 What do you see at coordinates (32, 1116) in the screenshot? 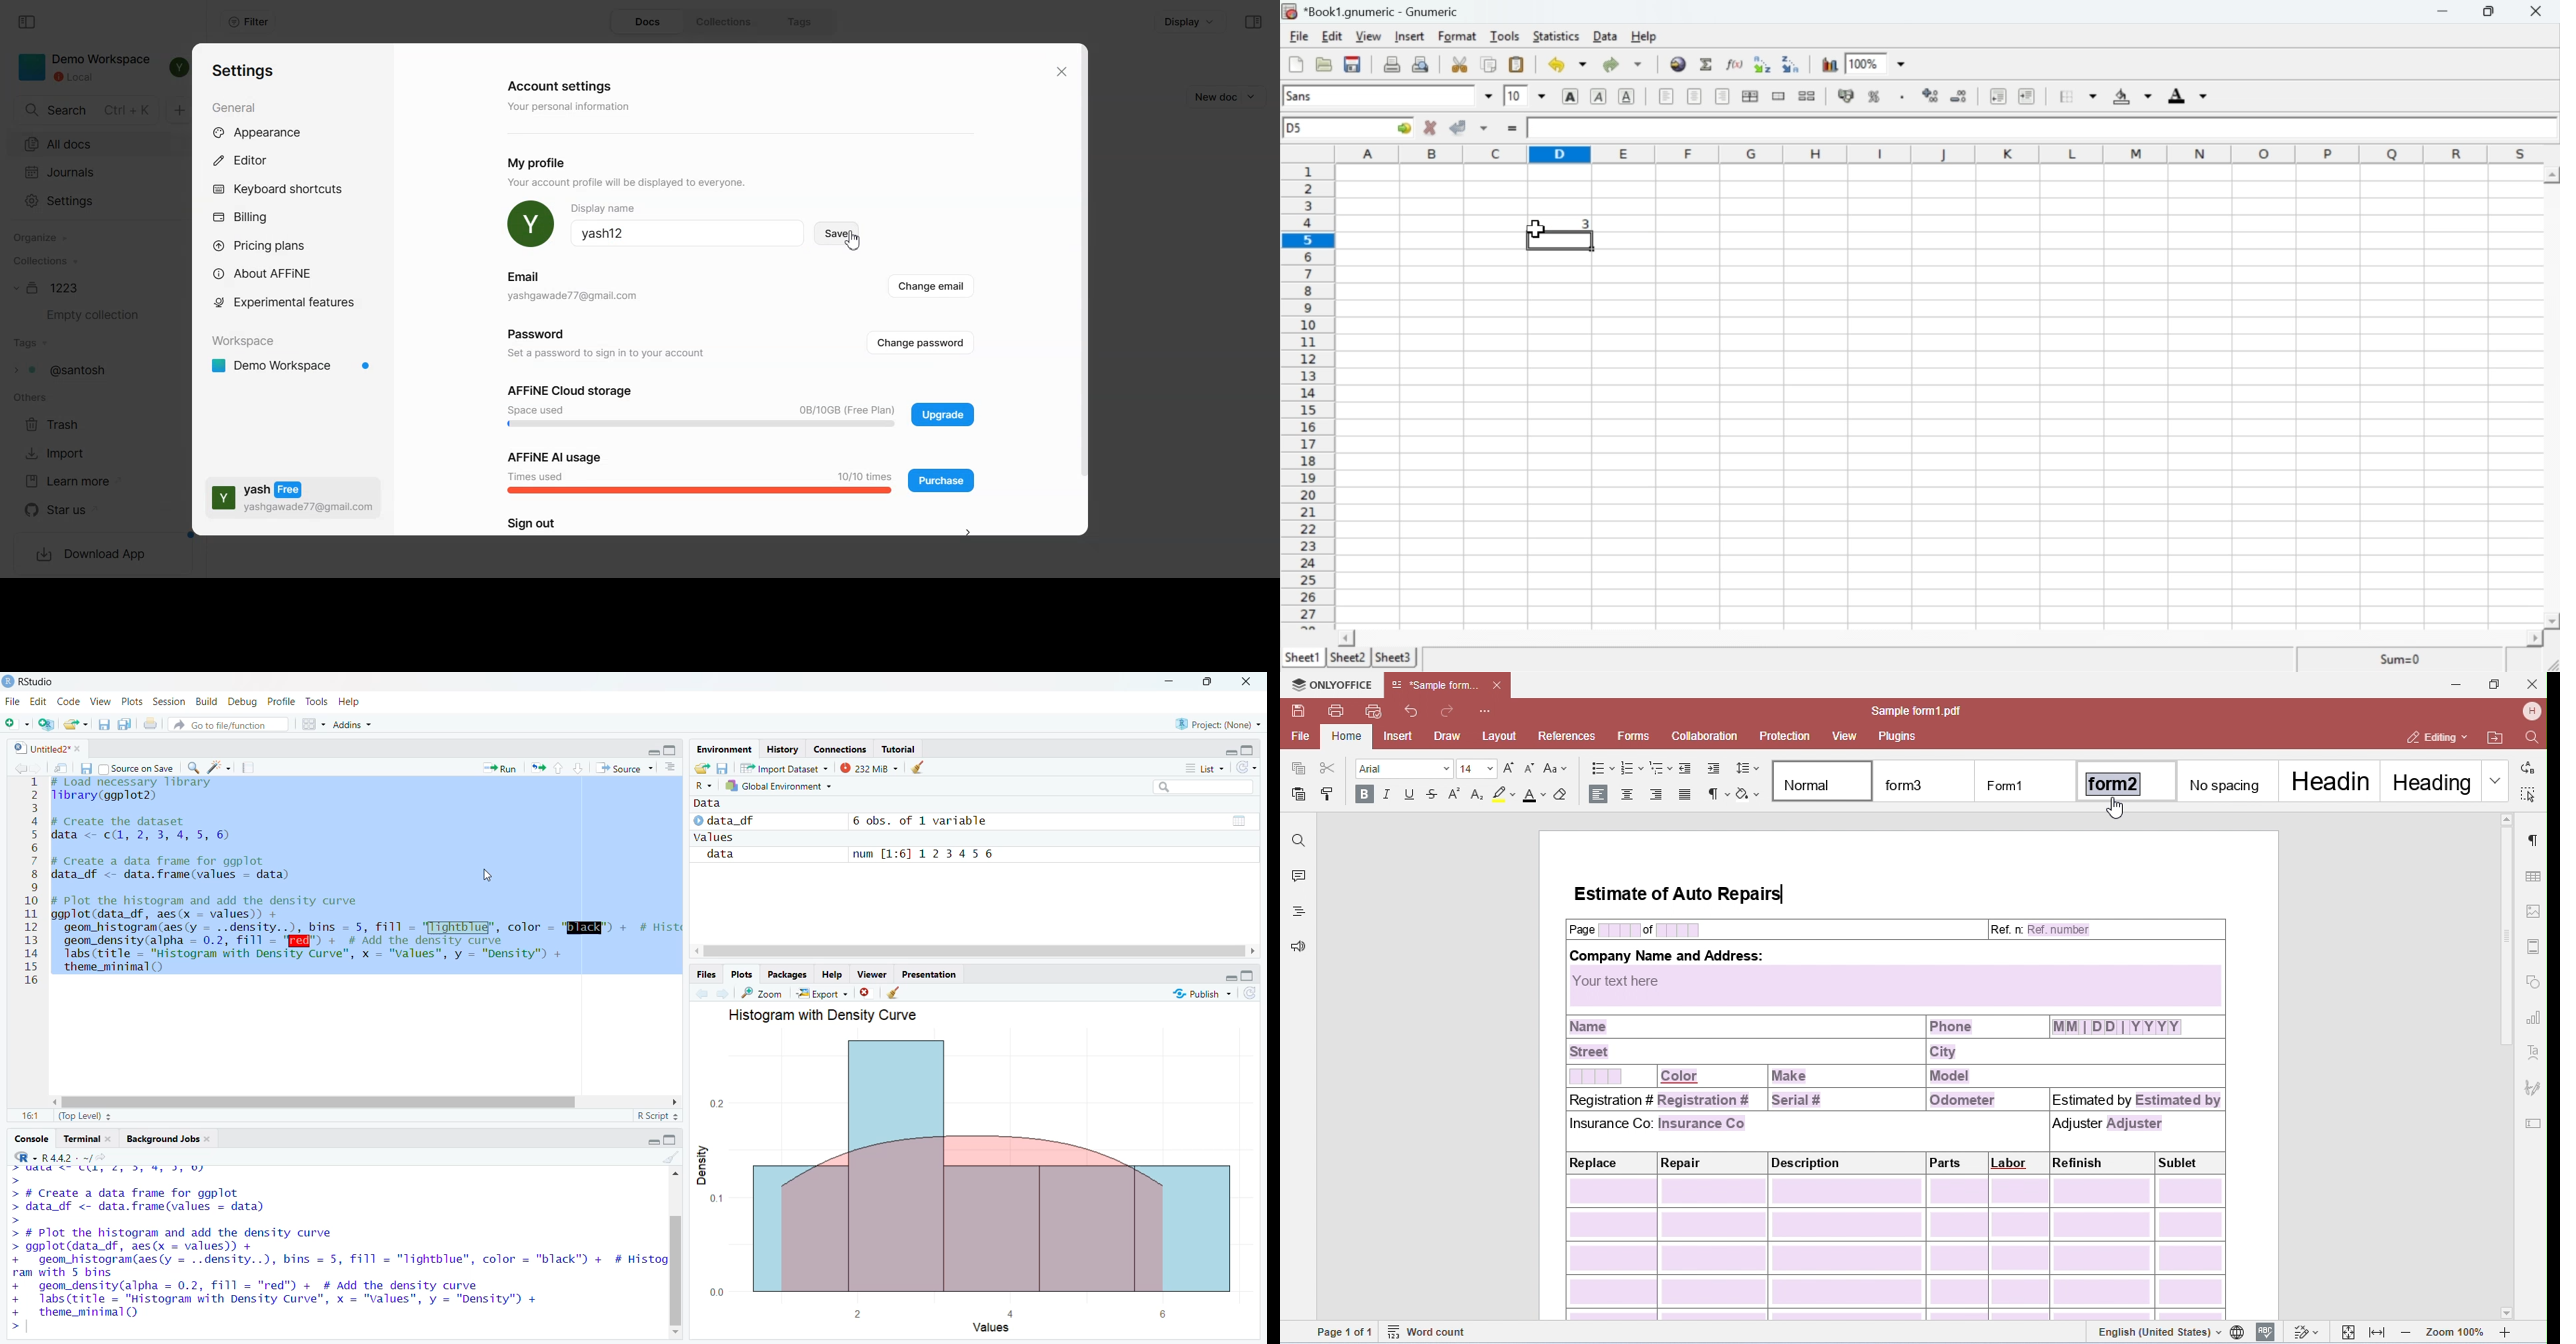
I see `1:1` at bounding box center [32, 1116].